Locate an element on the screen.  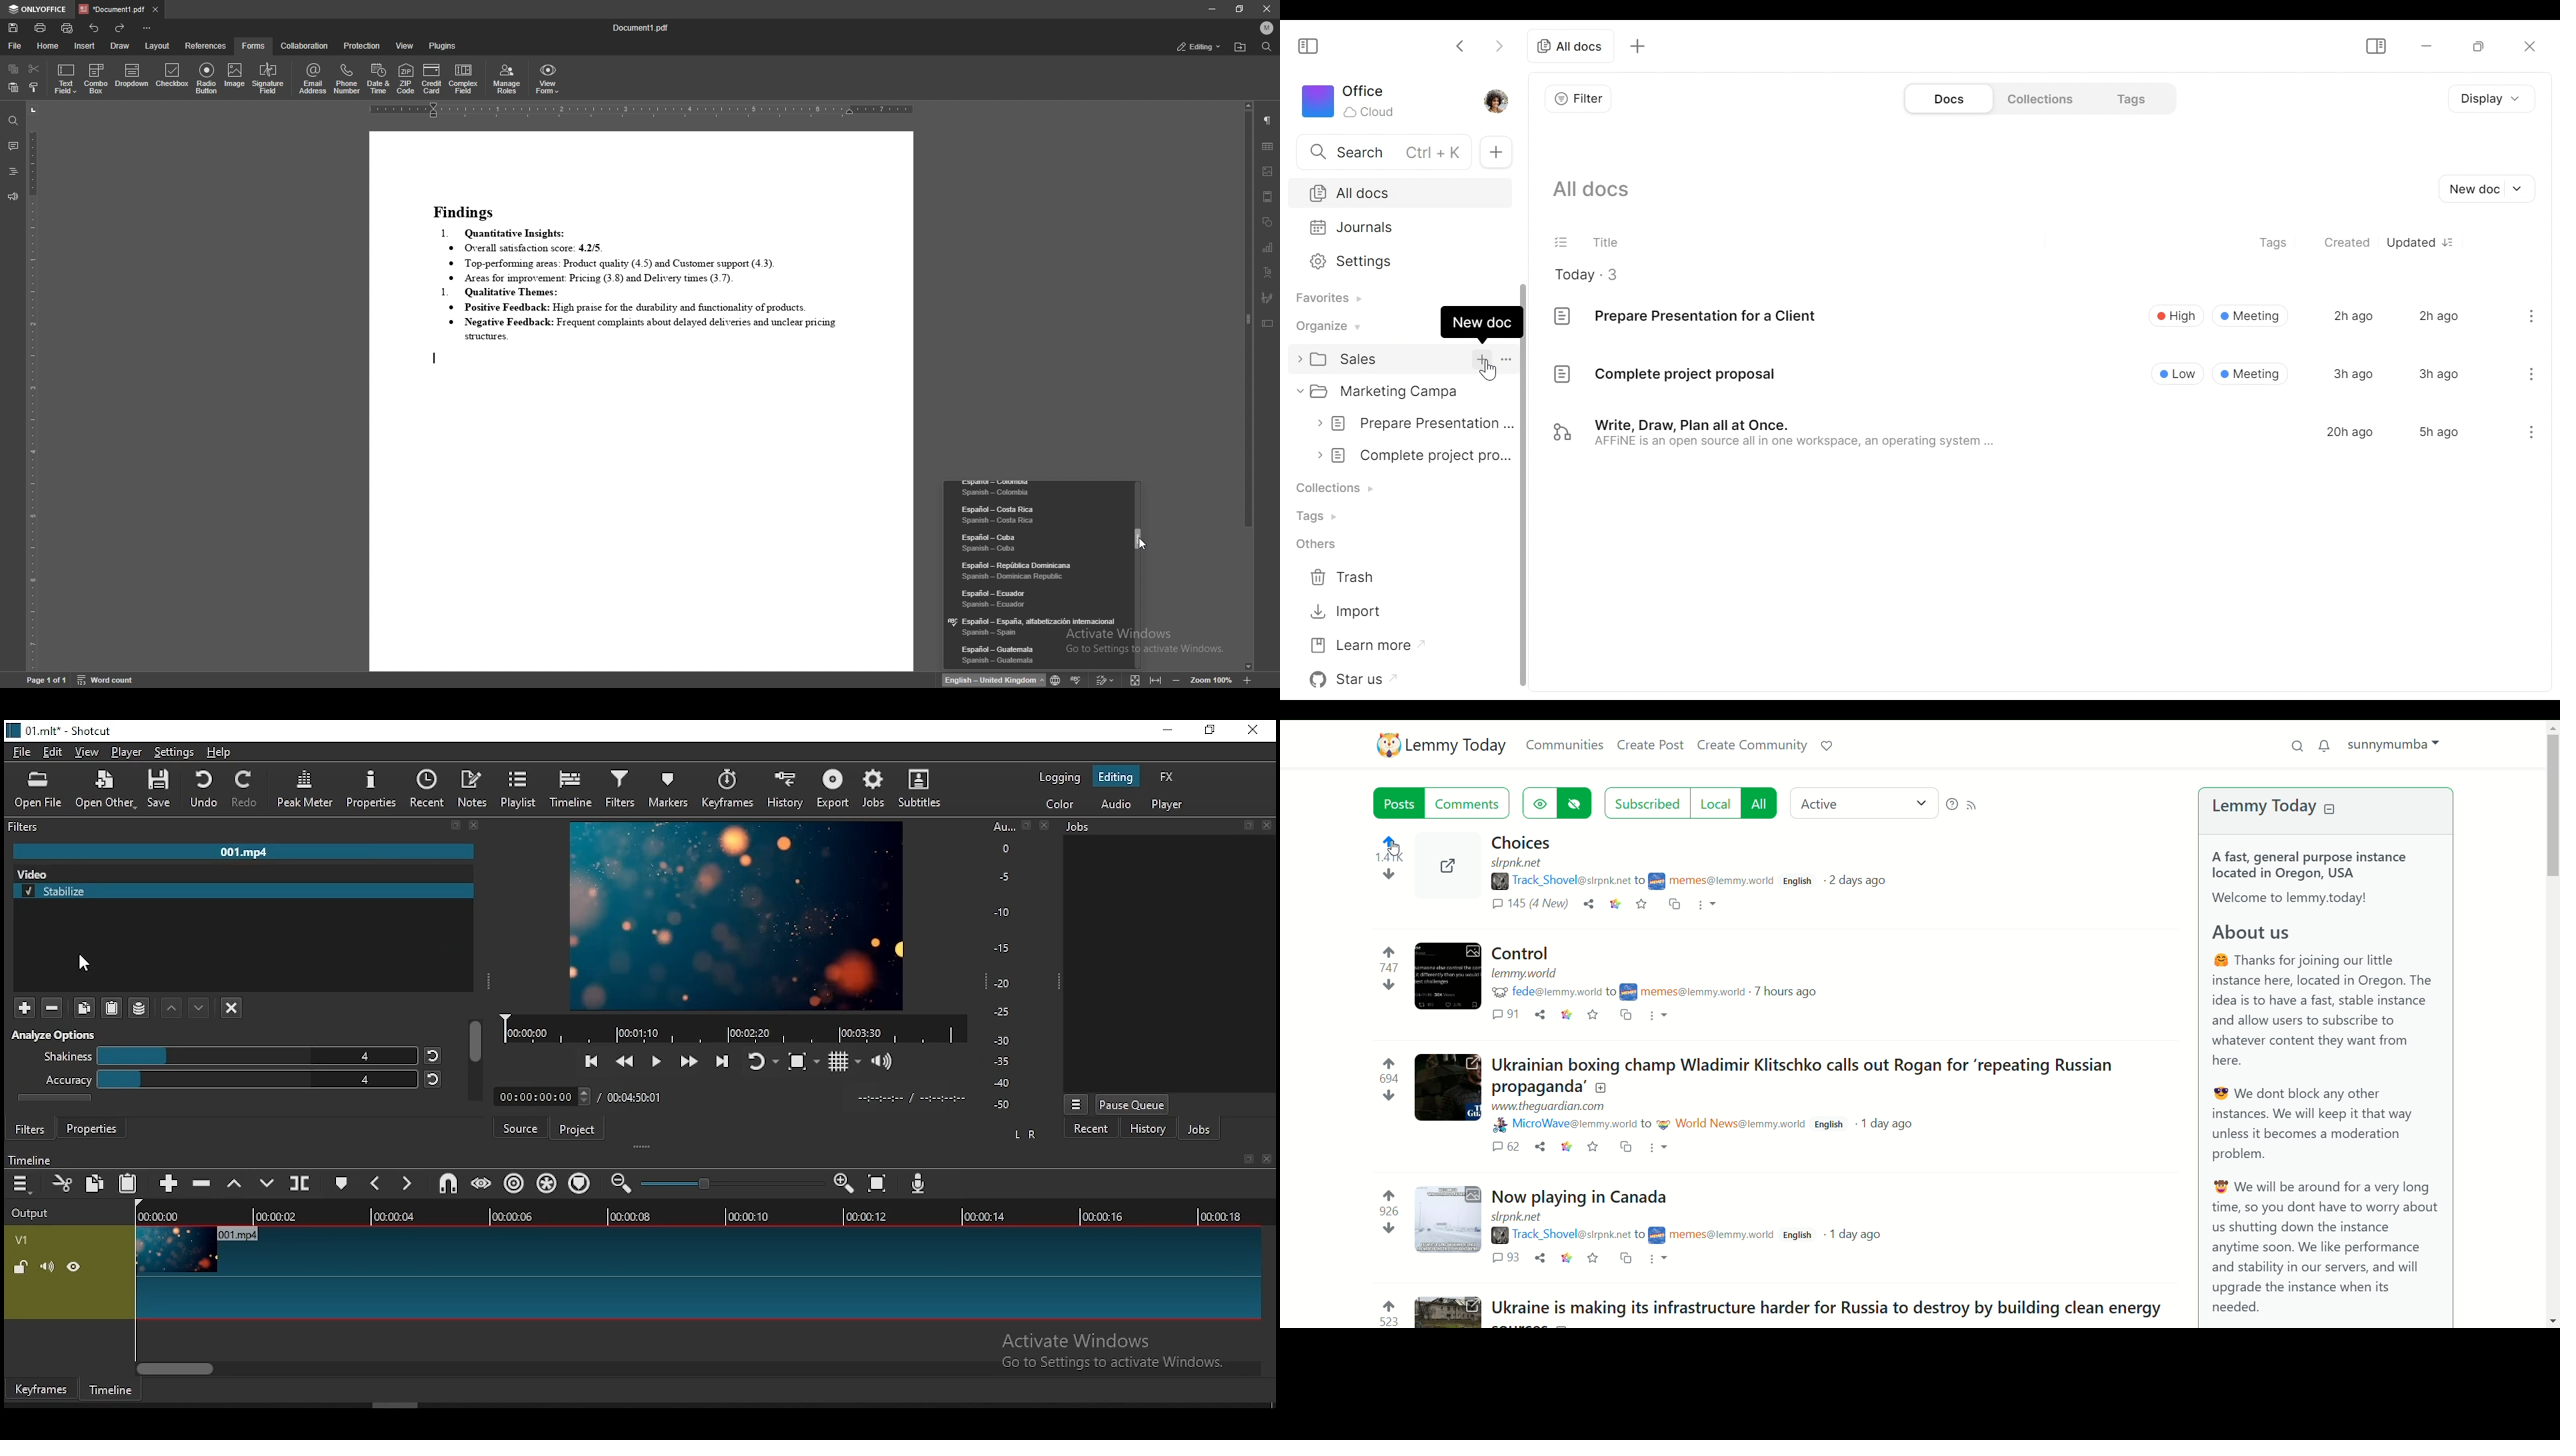
copy is located at coordinates (1623, 1015).